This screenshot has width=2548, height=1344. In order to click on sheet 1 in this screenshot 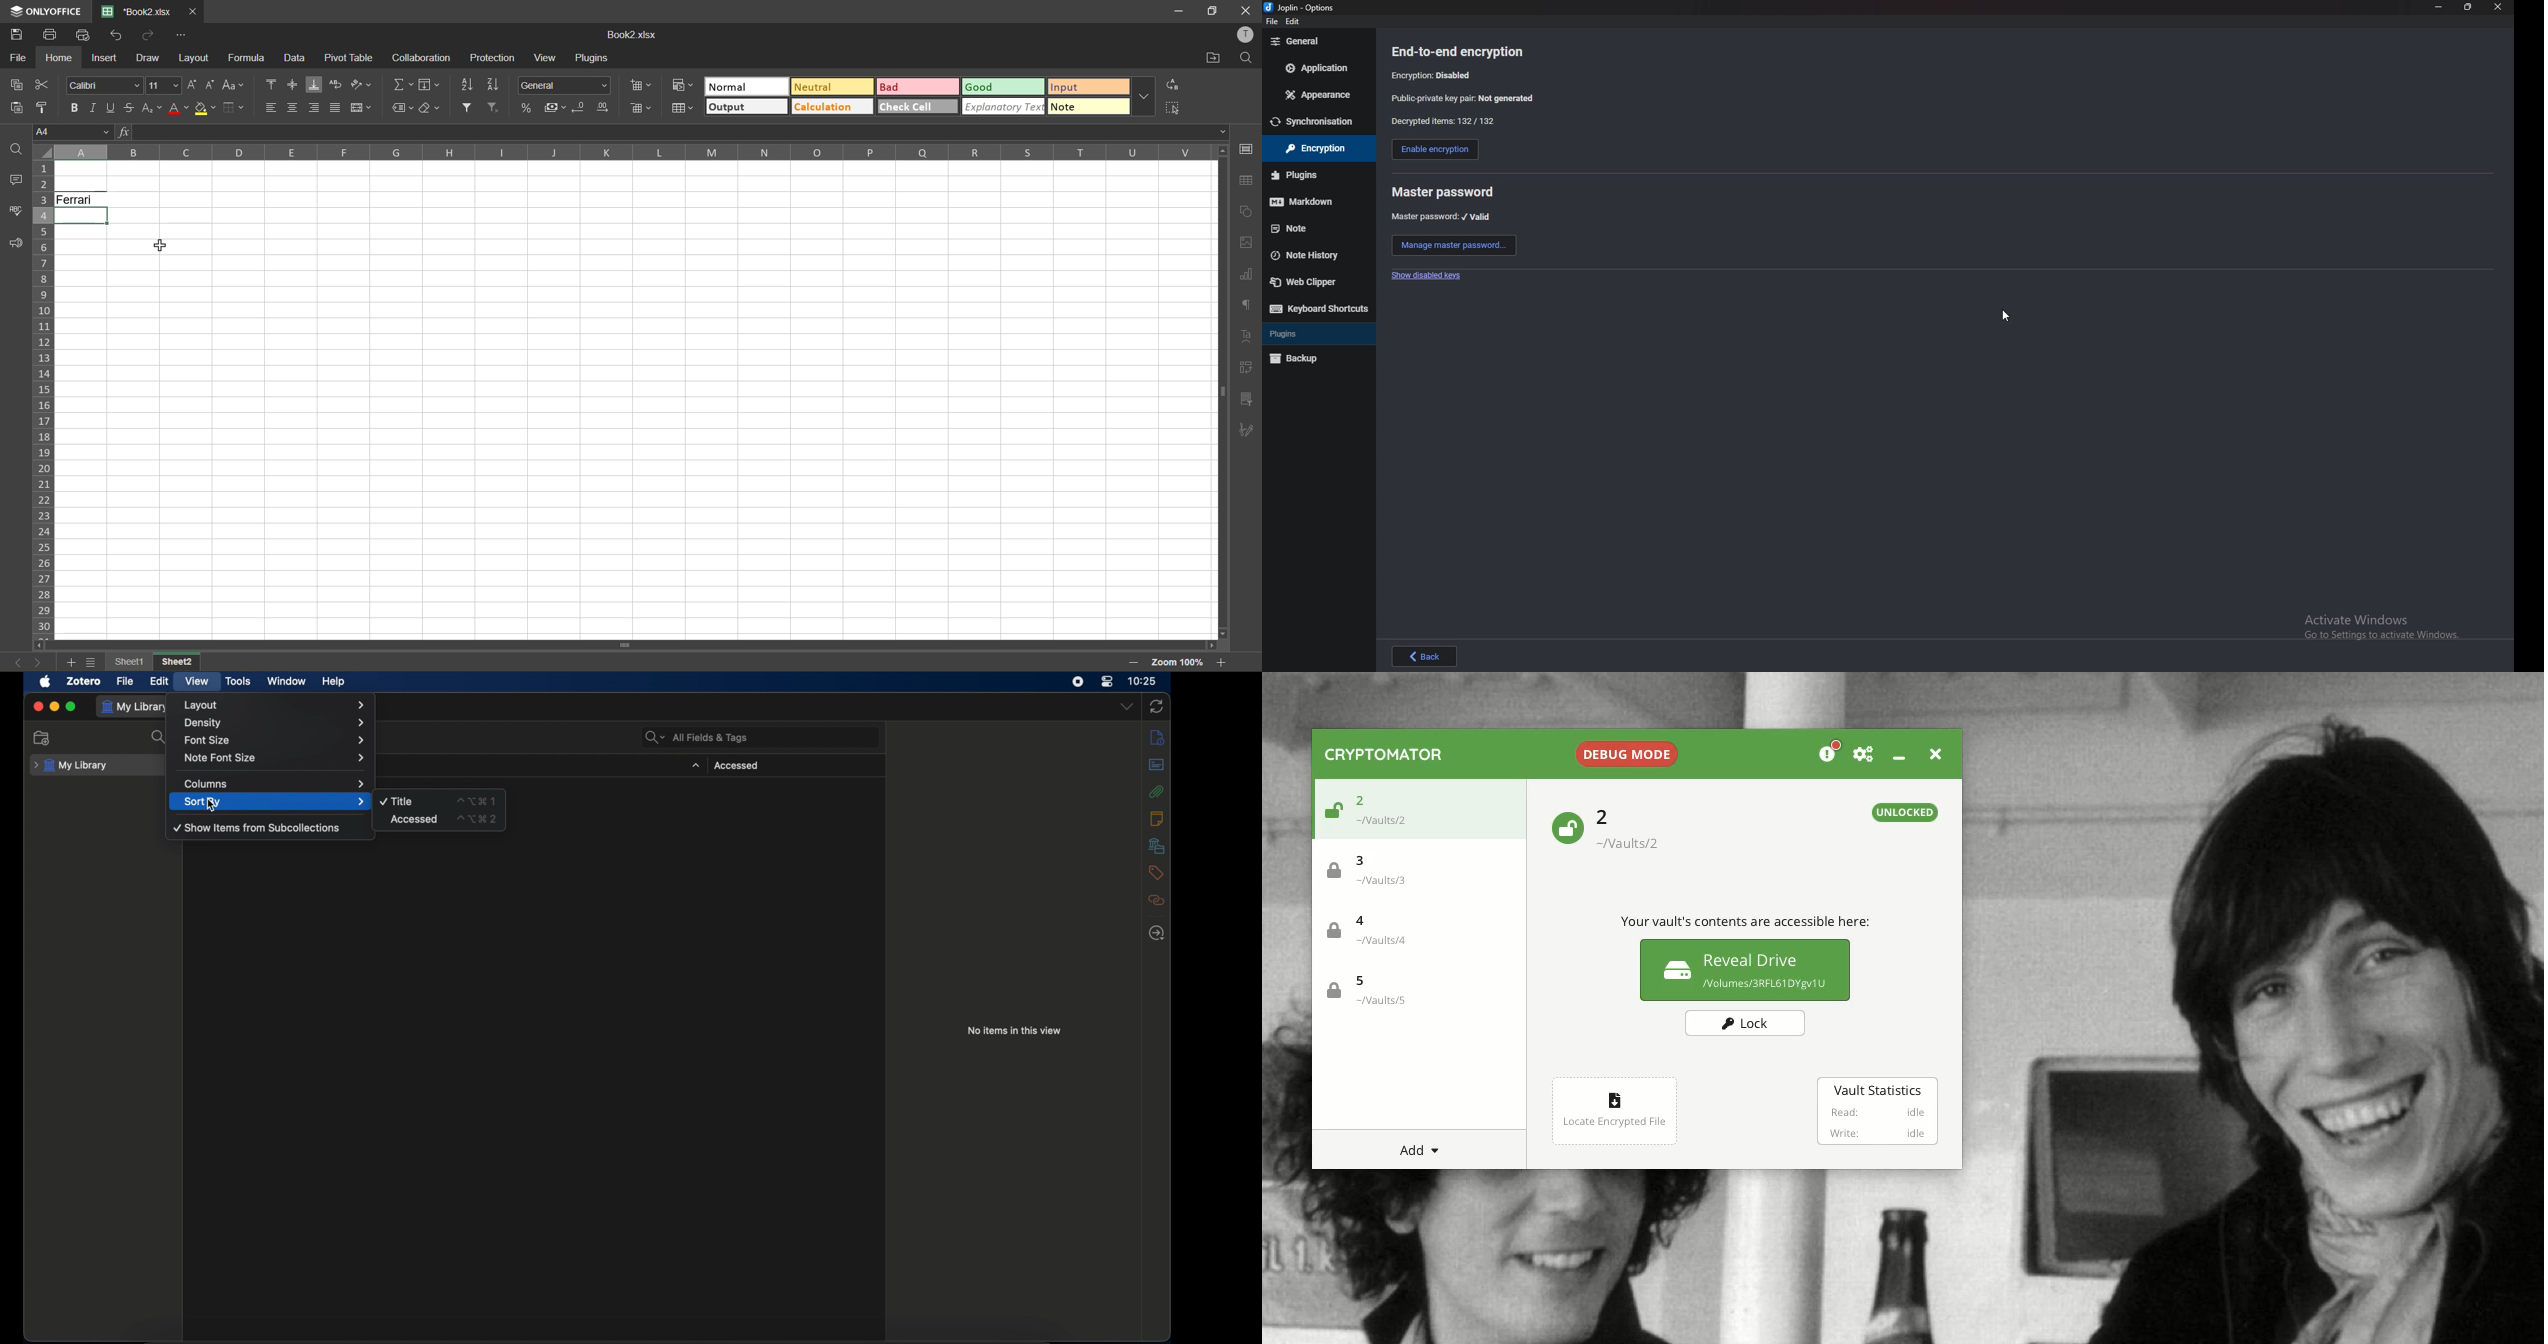, I will do `click(130, 662)`.